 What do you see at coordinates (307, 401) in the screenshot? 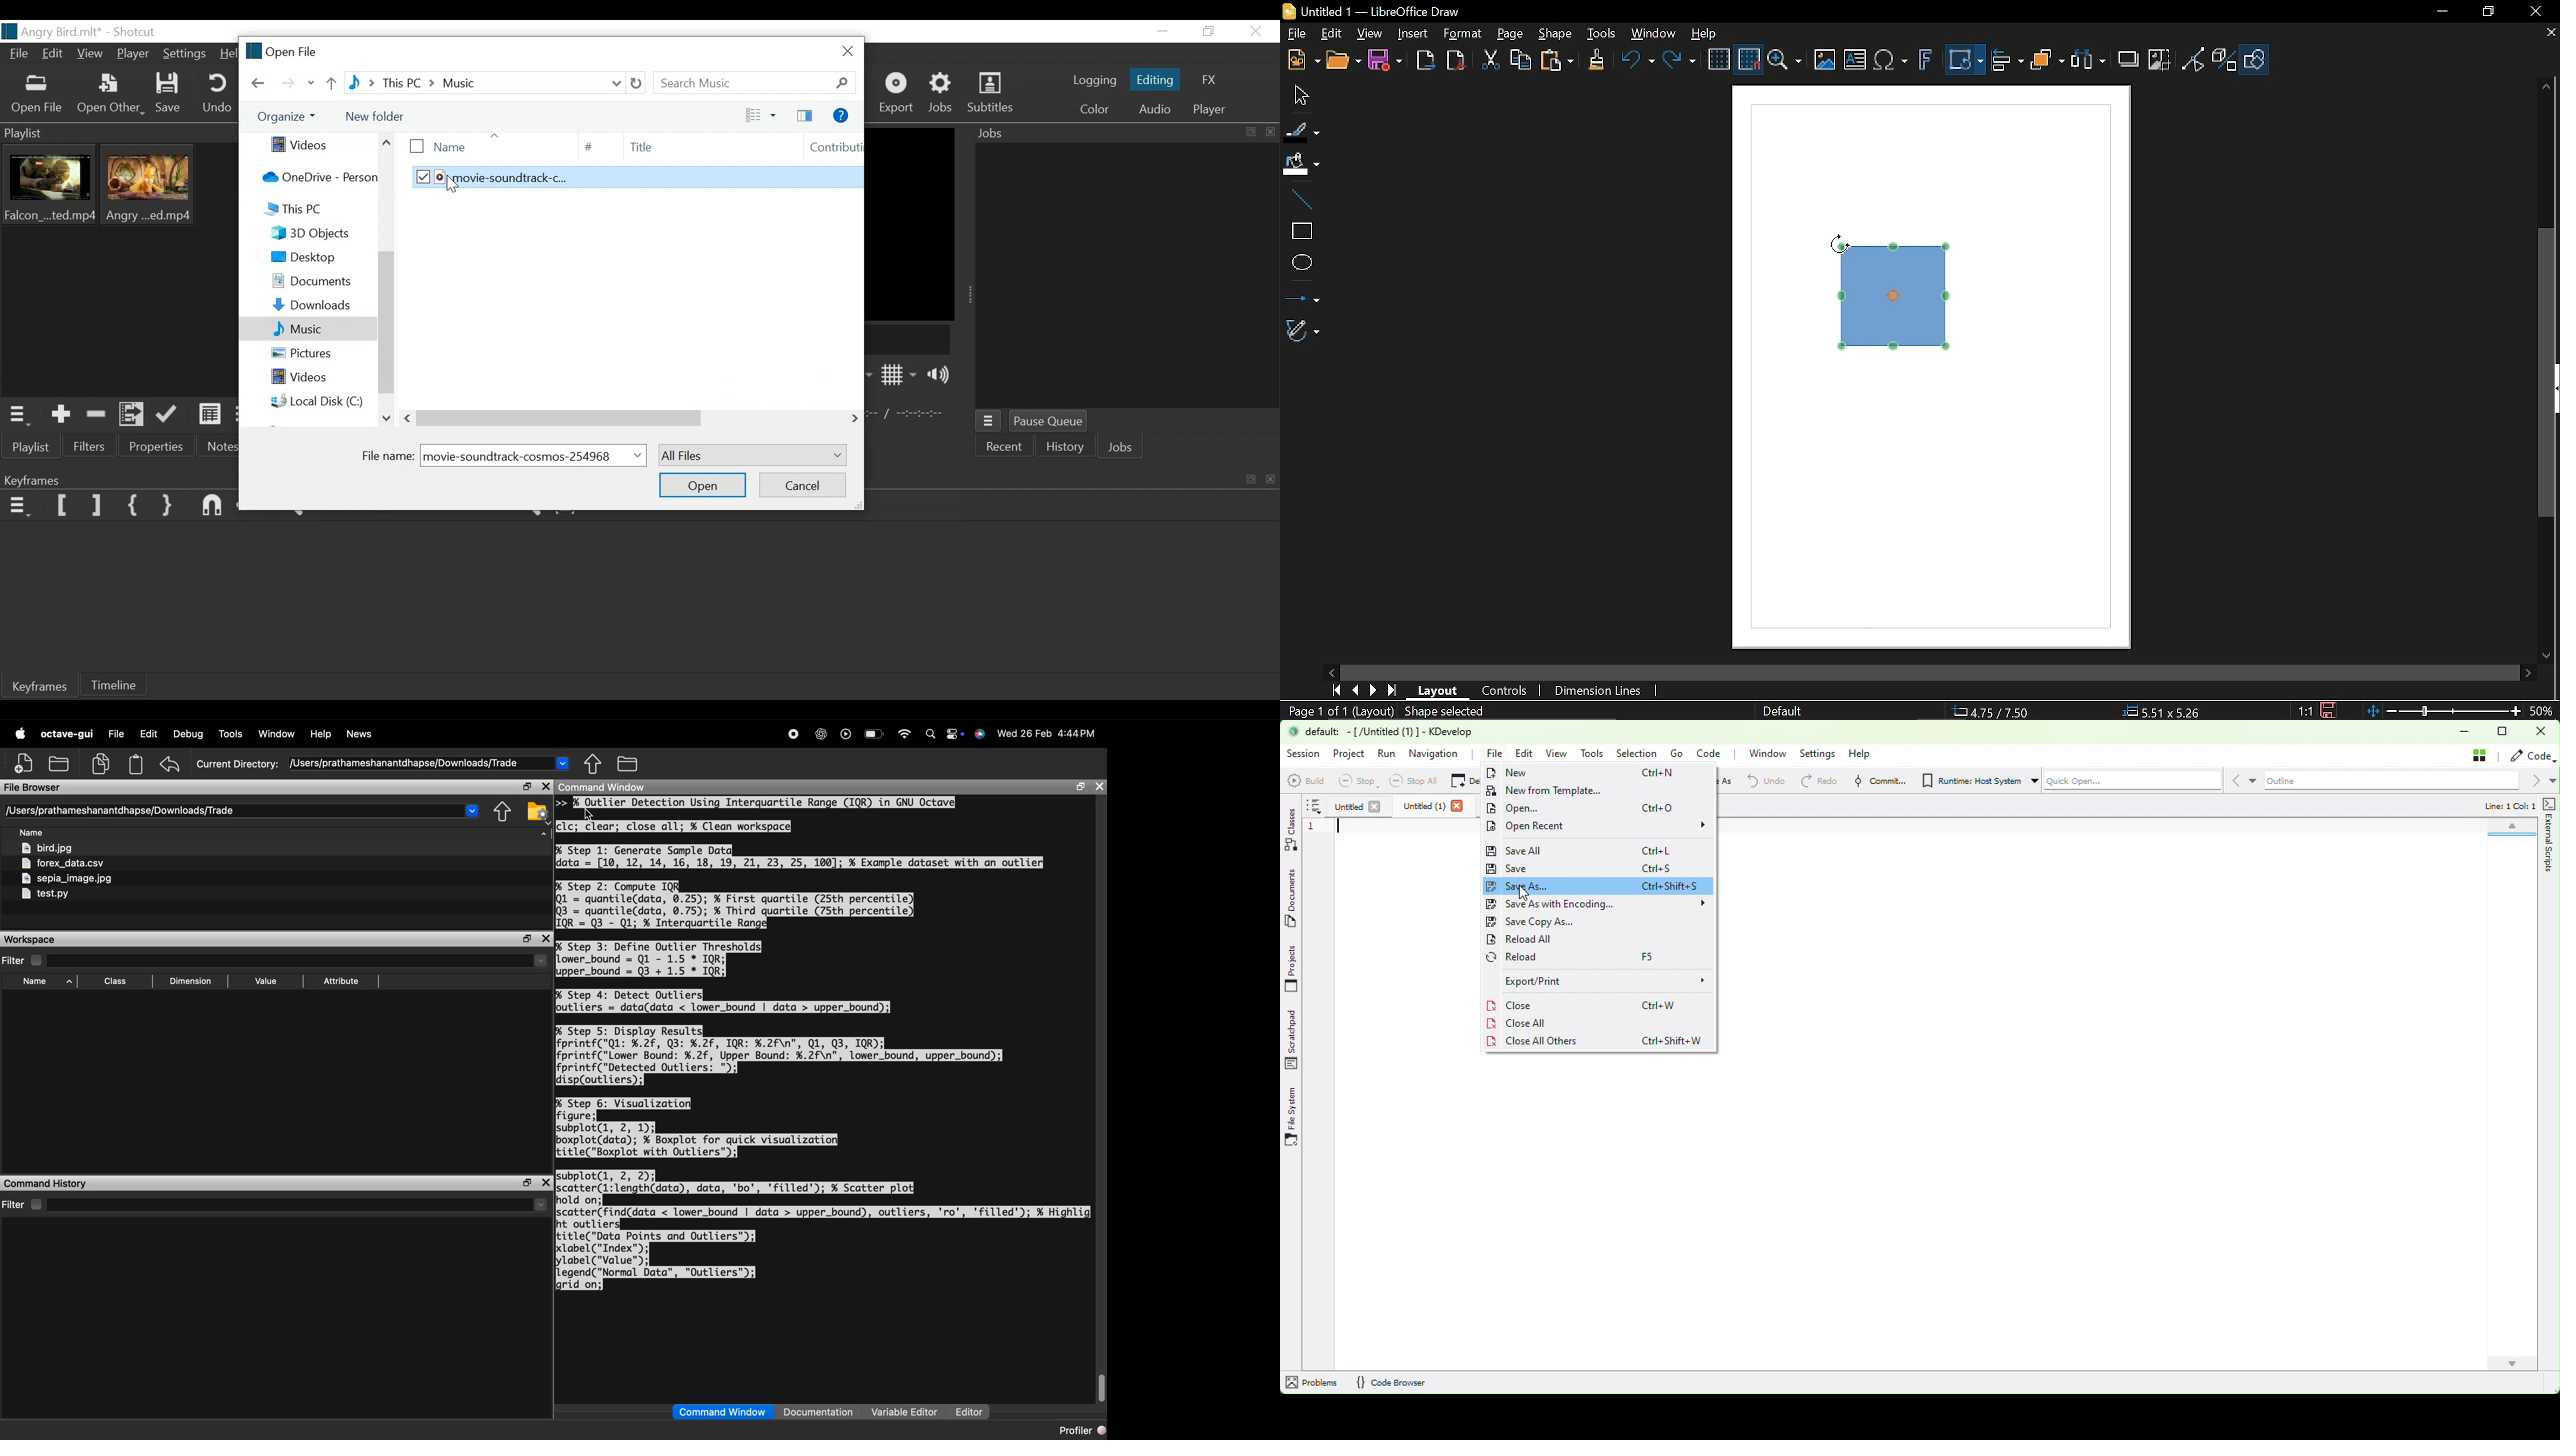
I see `Local Disc (C:)` at bounding box center [307, 401].